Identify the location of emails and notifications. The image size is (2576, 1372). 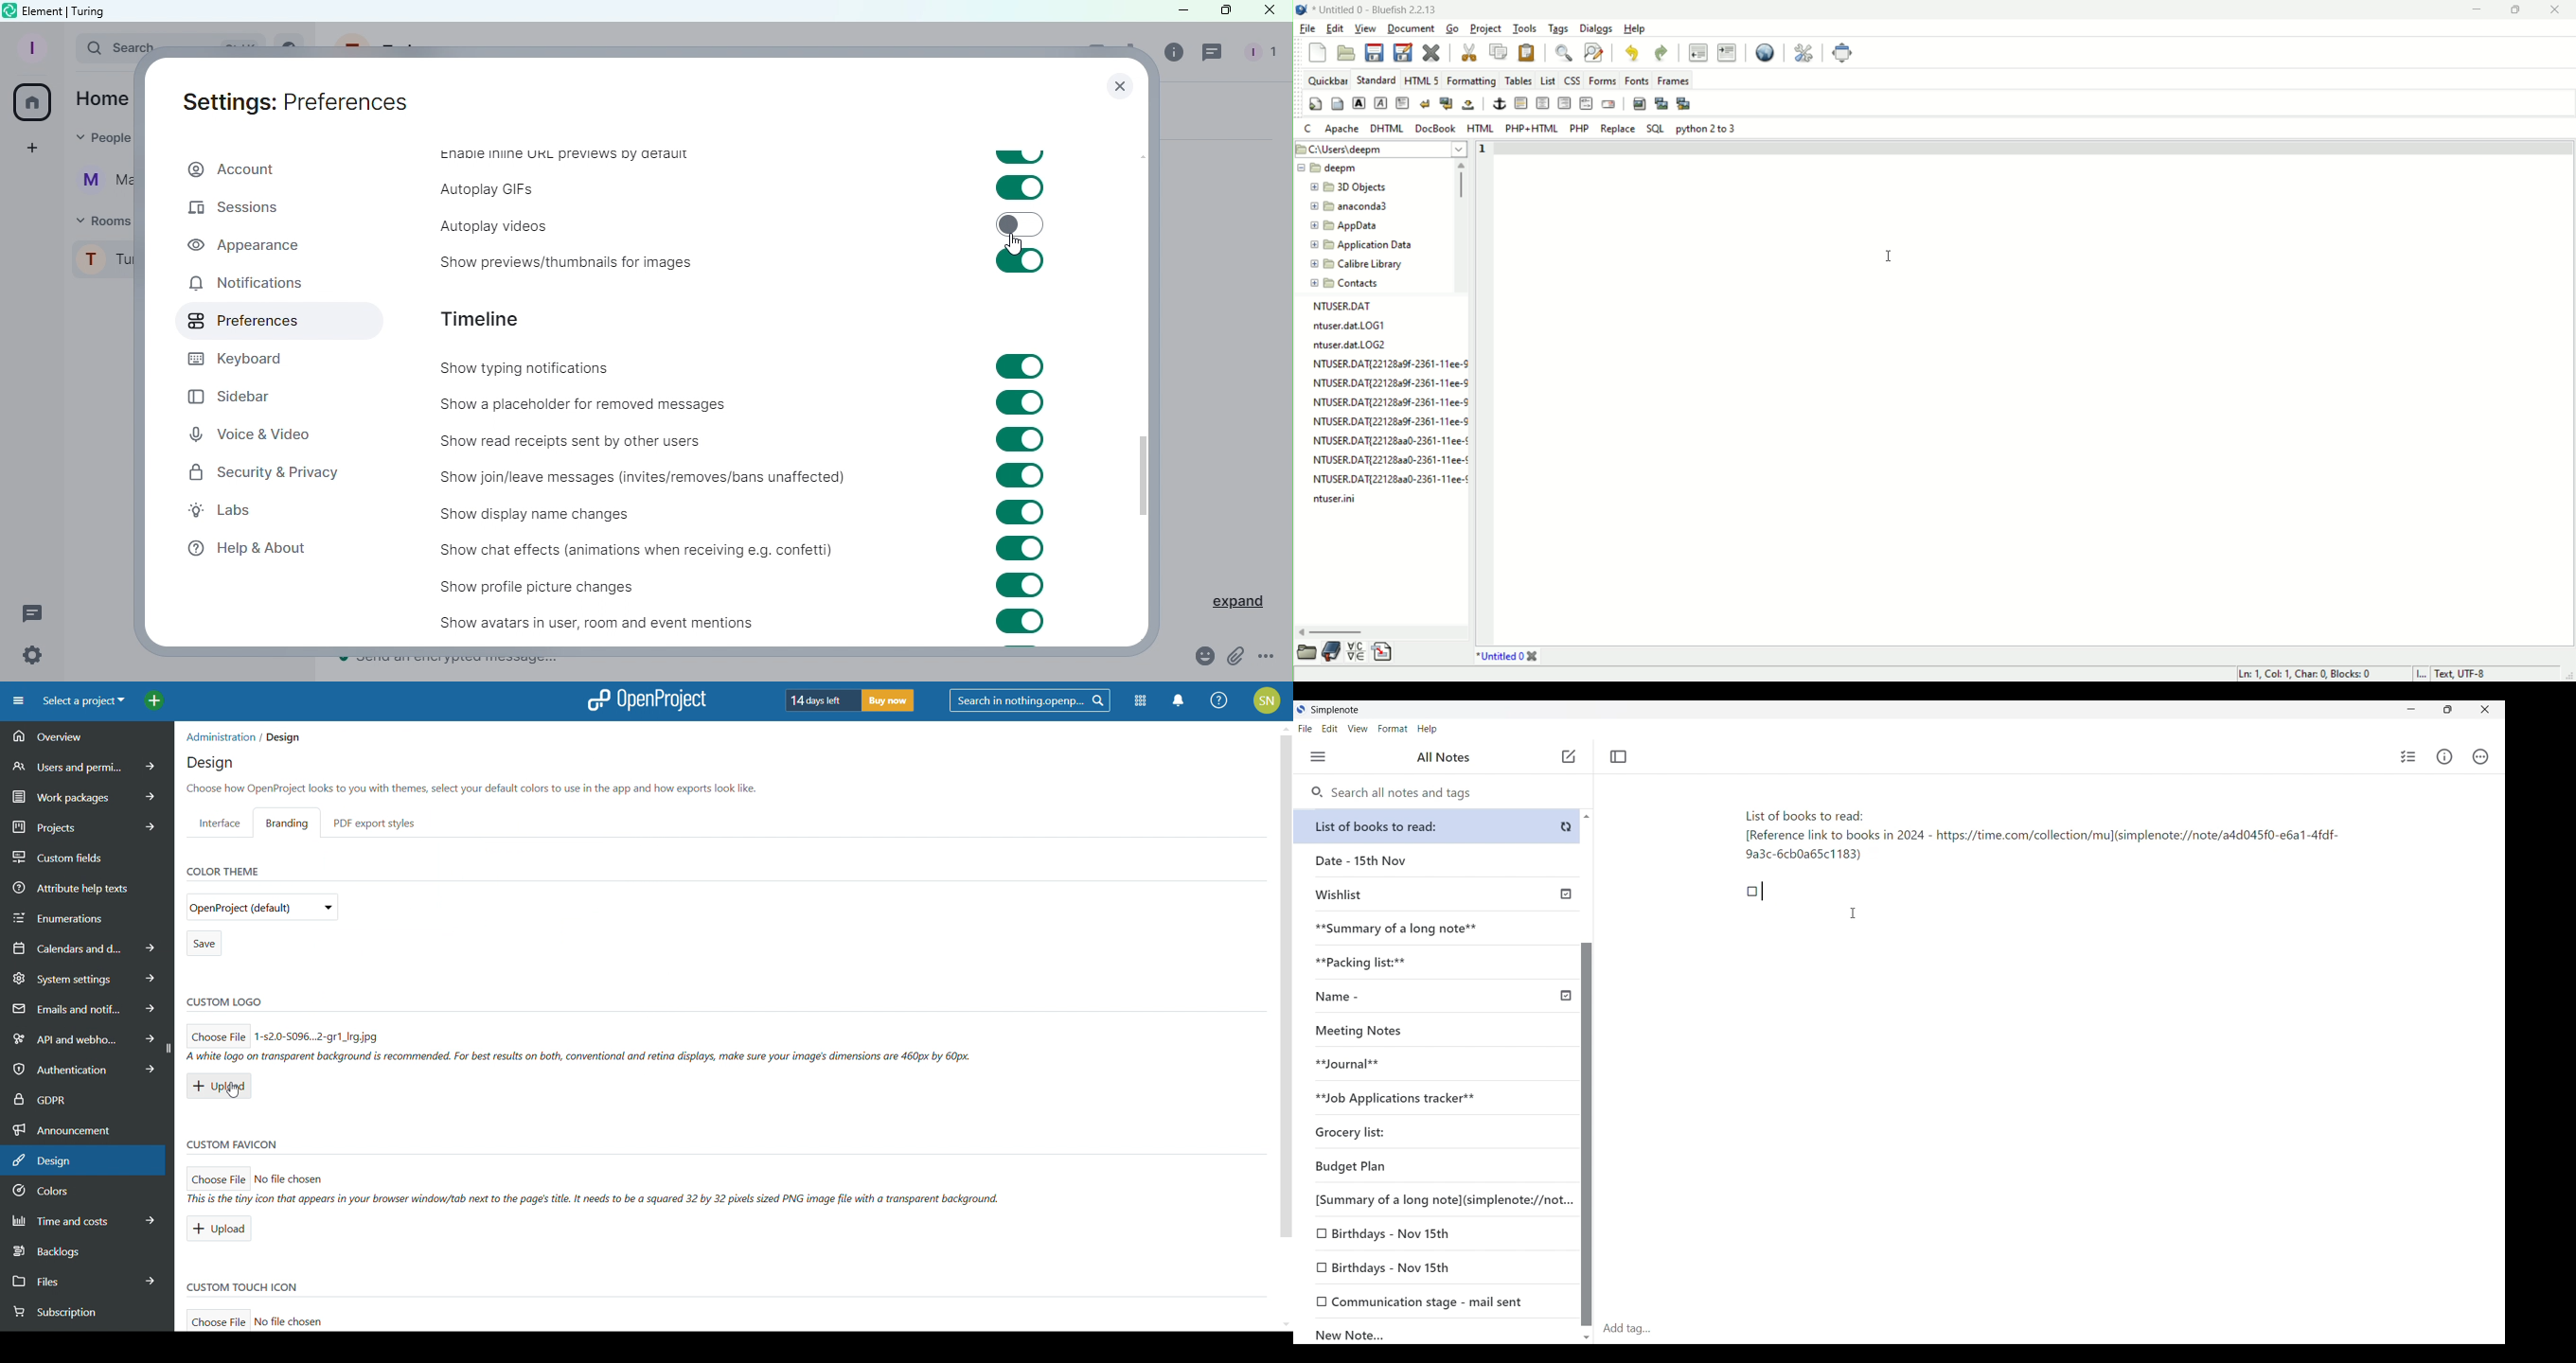
(84, 1008).